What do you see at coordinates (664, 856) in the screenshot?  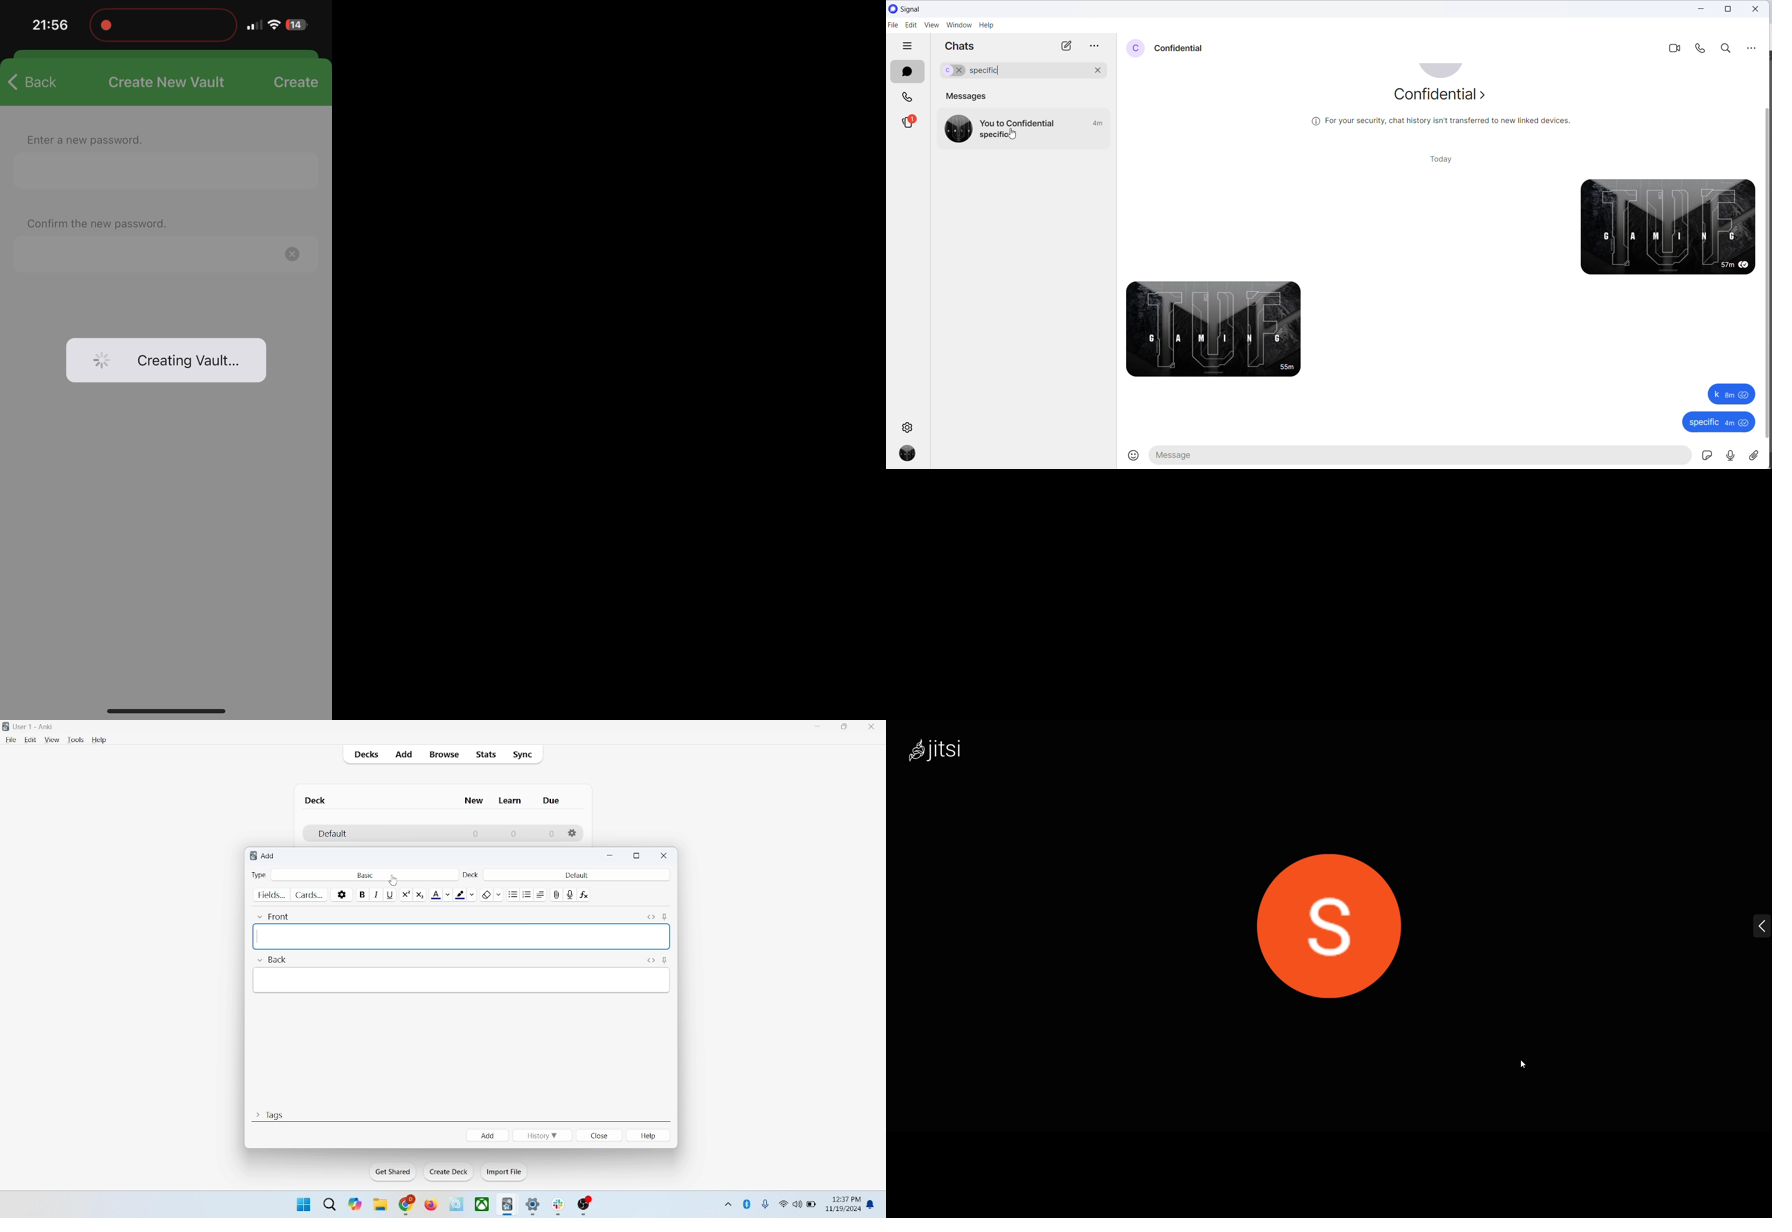 I see `close` at bounding box center [664, 856].